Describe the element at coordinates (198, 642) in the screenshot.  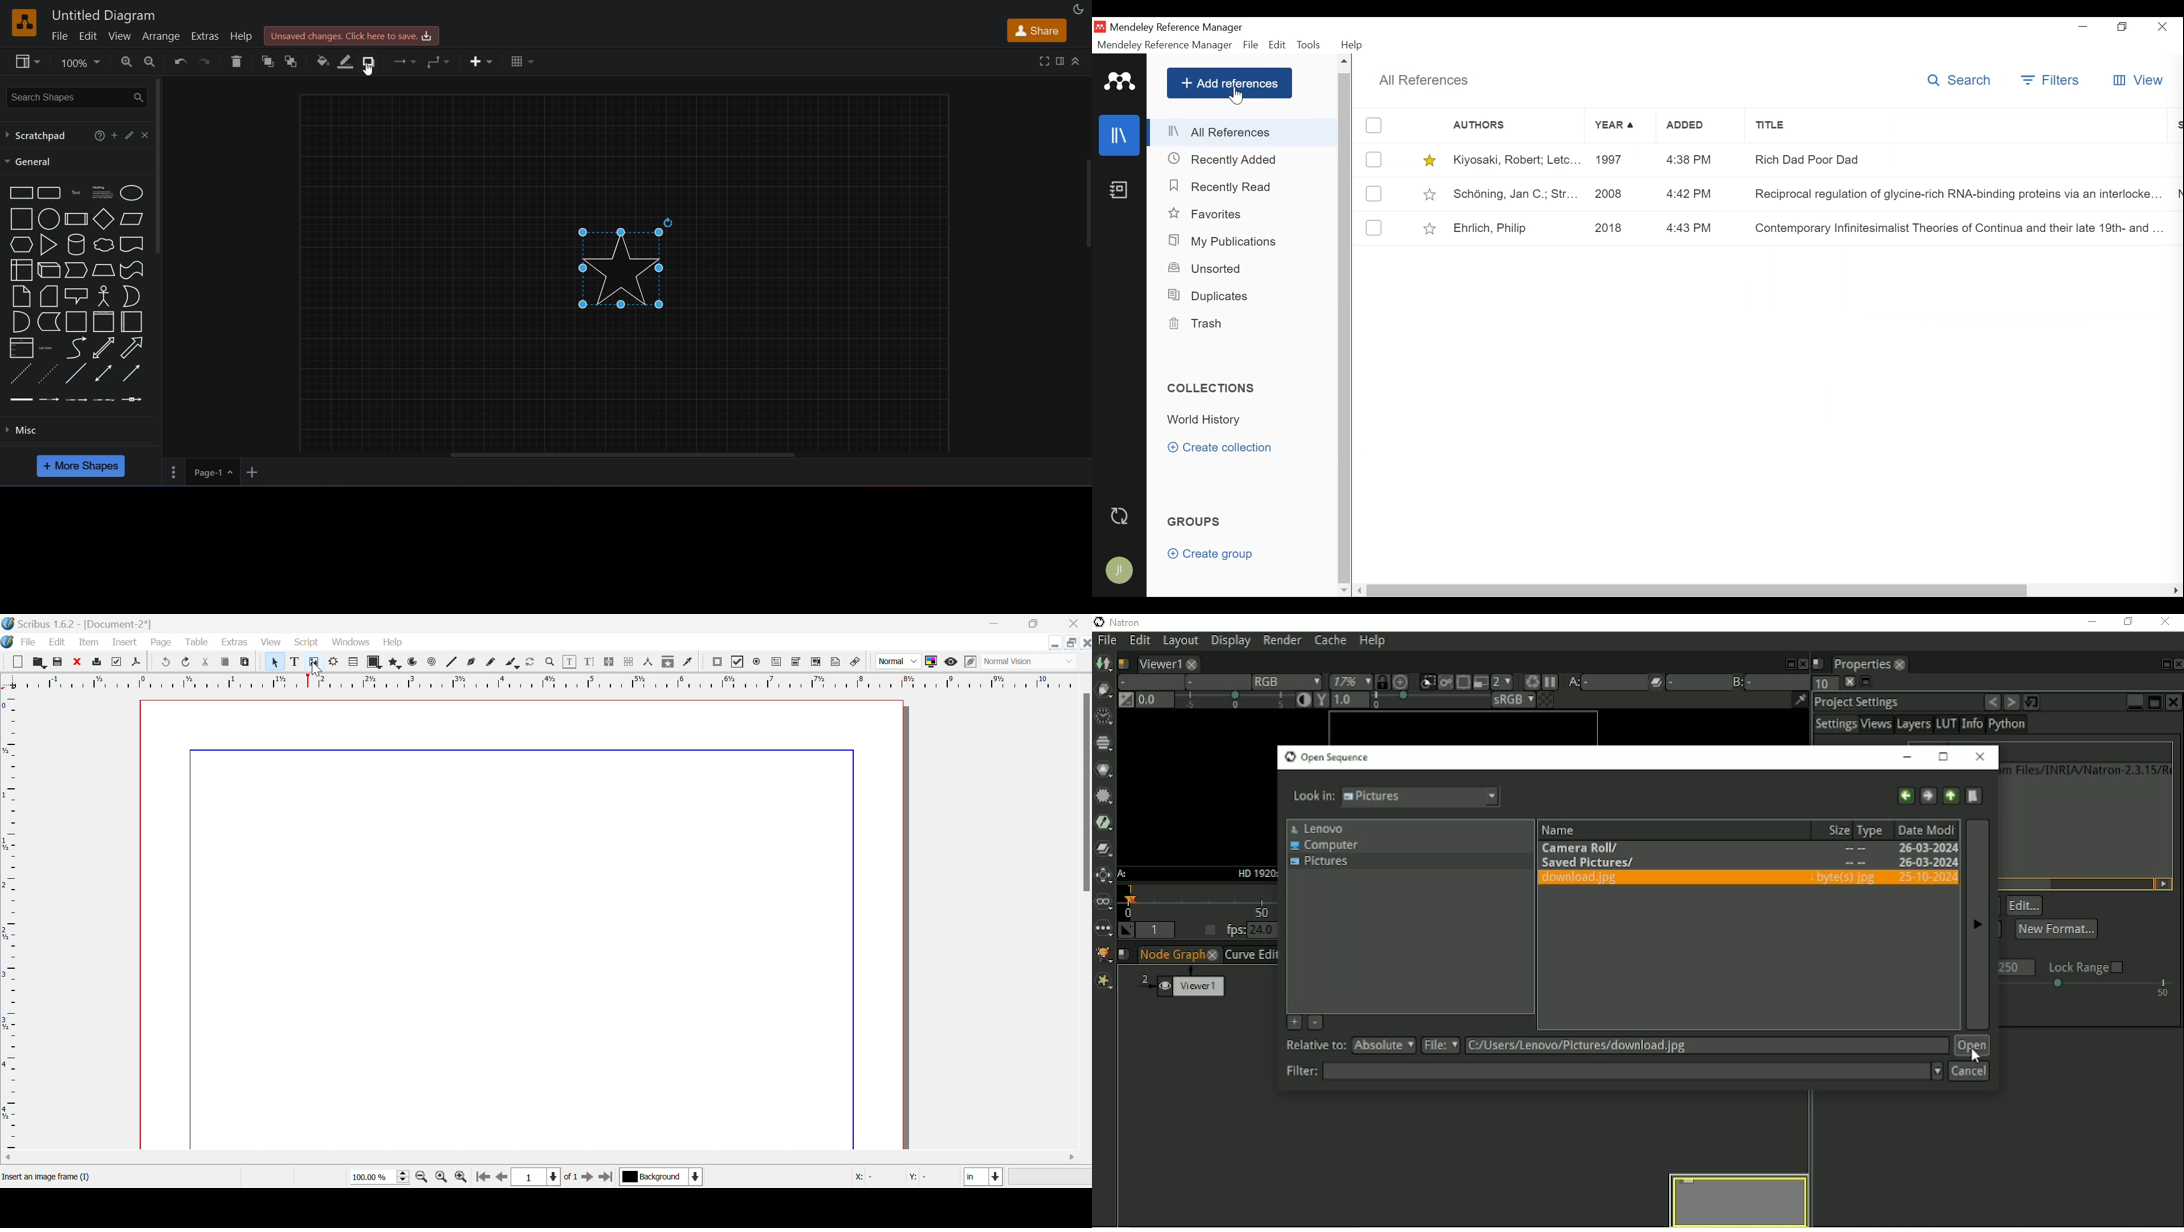
I see `table` at that location.